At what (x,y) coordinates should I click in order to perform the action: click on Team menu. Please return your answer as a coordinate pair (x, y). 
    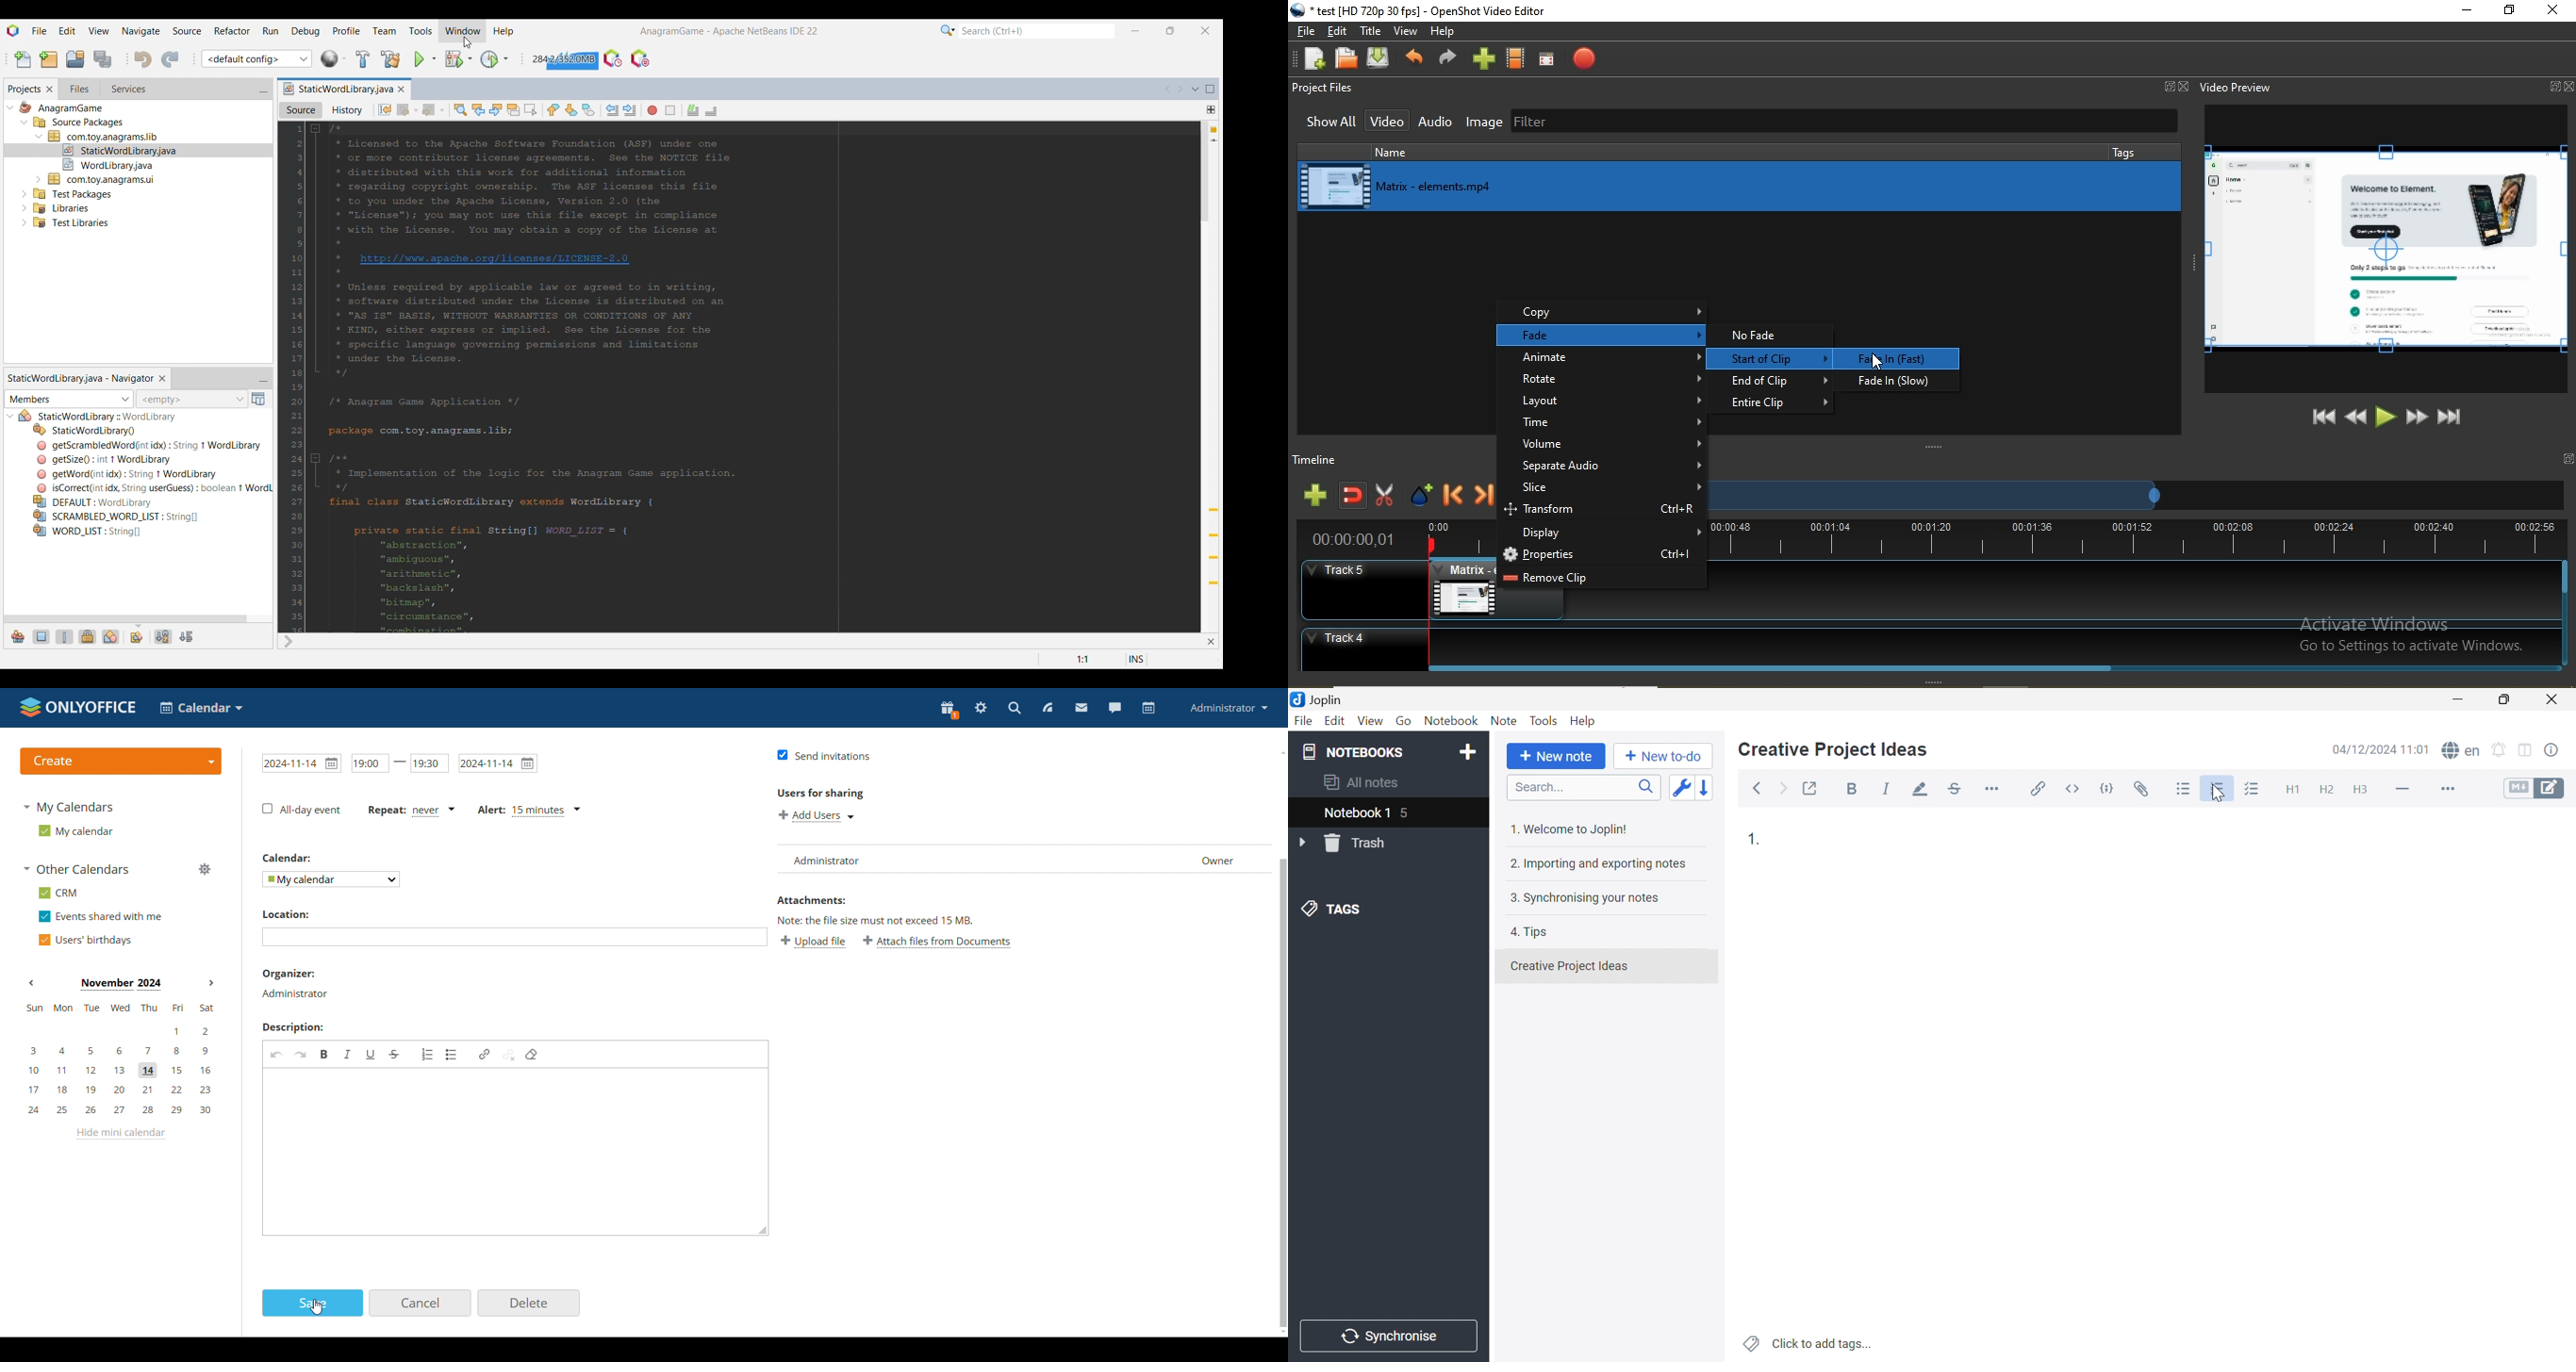
    Looking at the image, I should click on (384, 31).